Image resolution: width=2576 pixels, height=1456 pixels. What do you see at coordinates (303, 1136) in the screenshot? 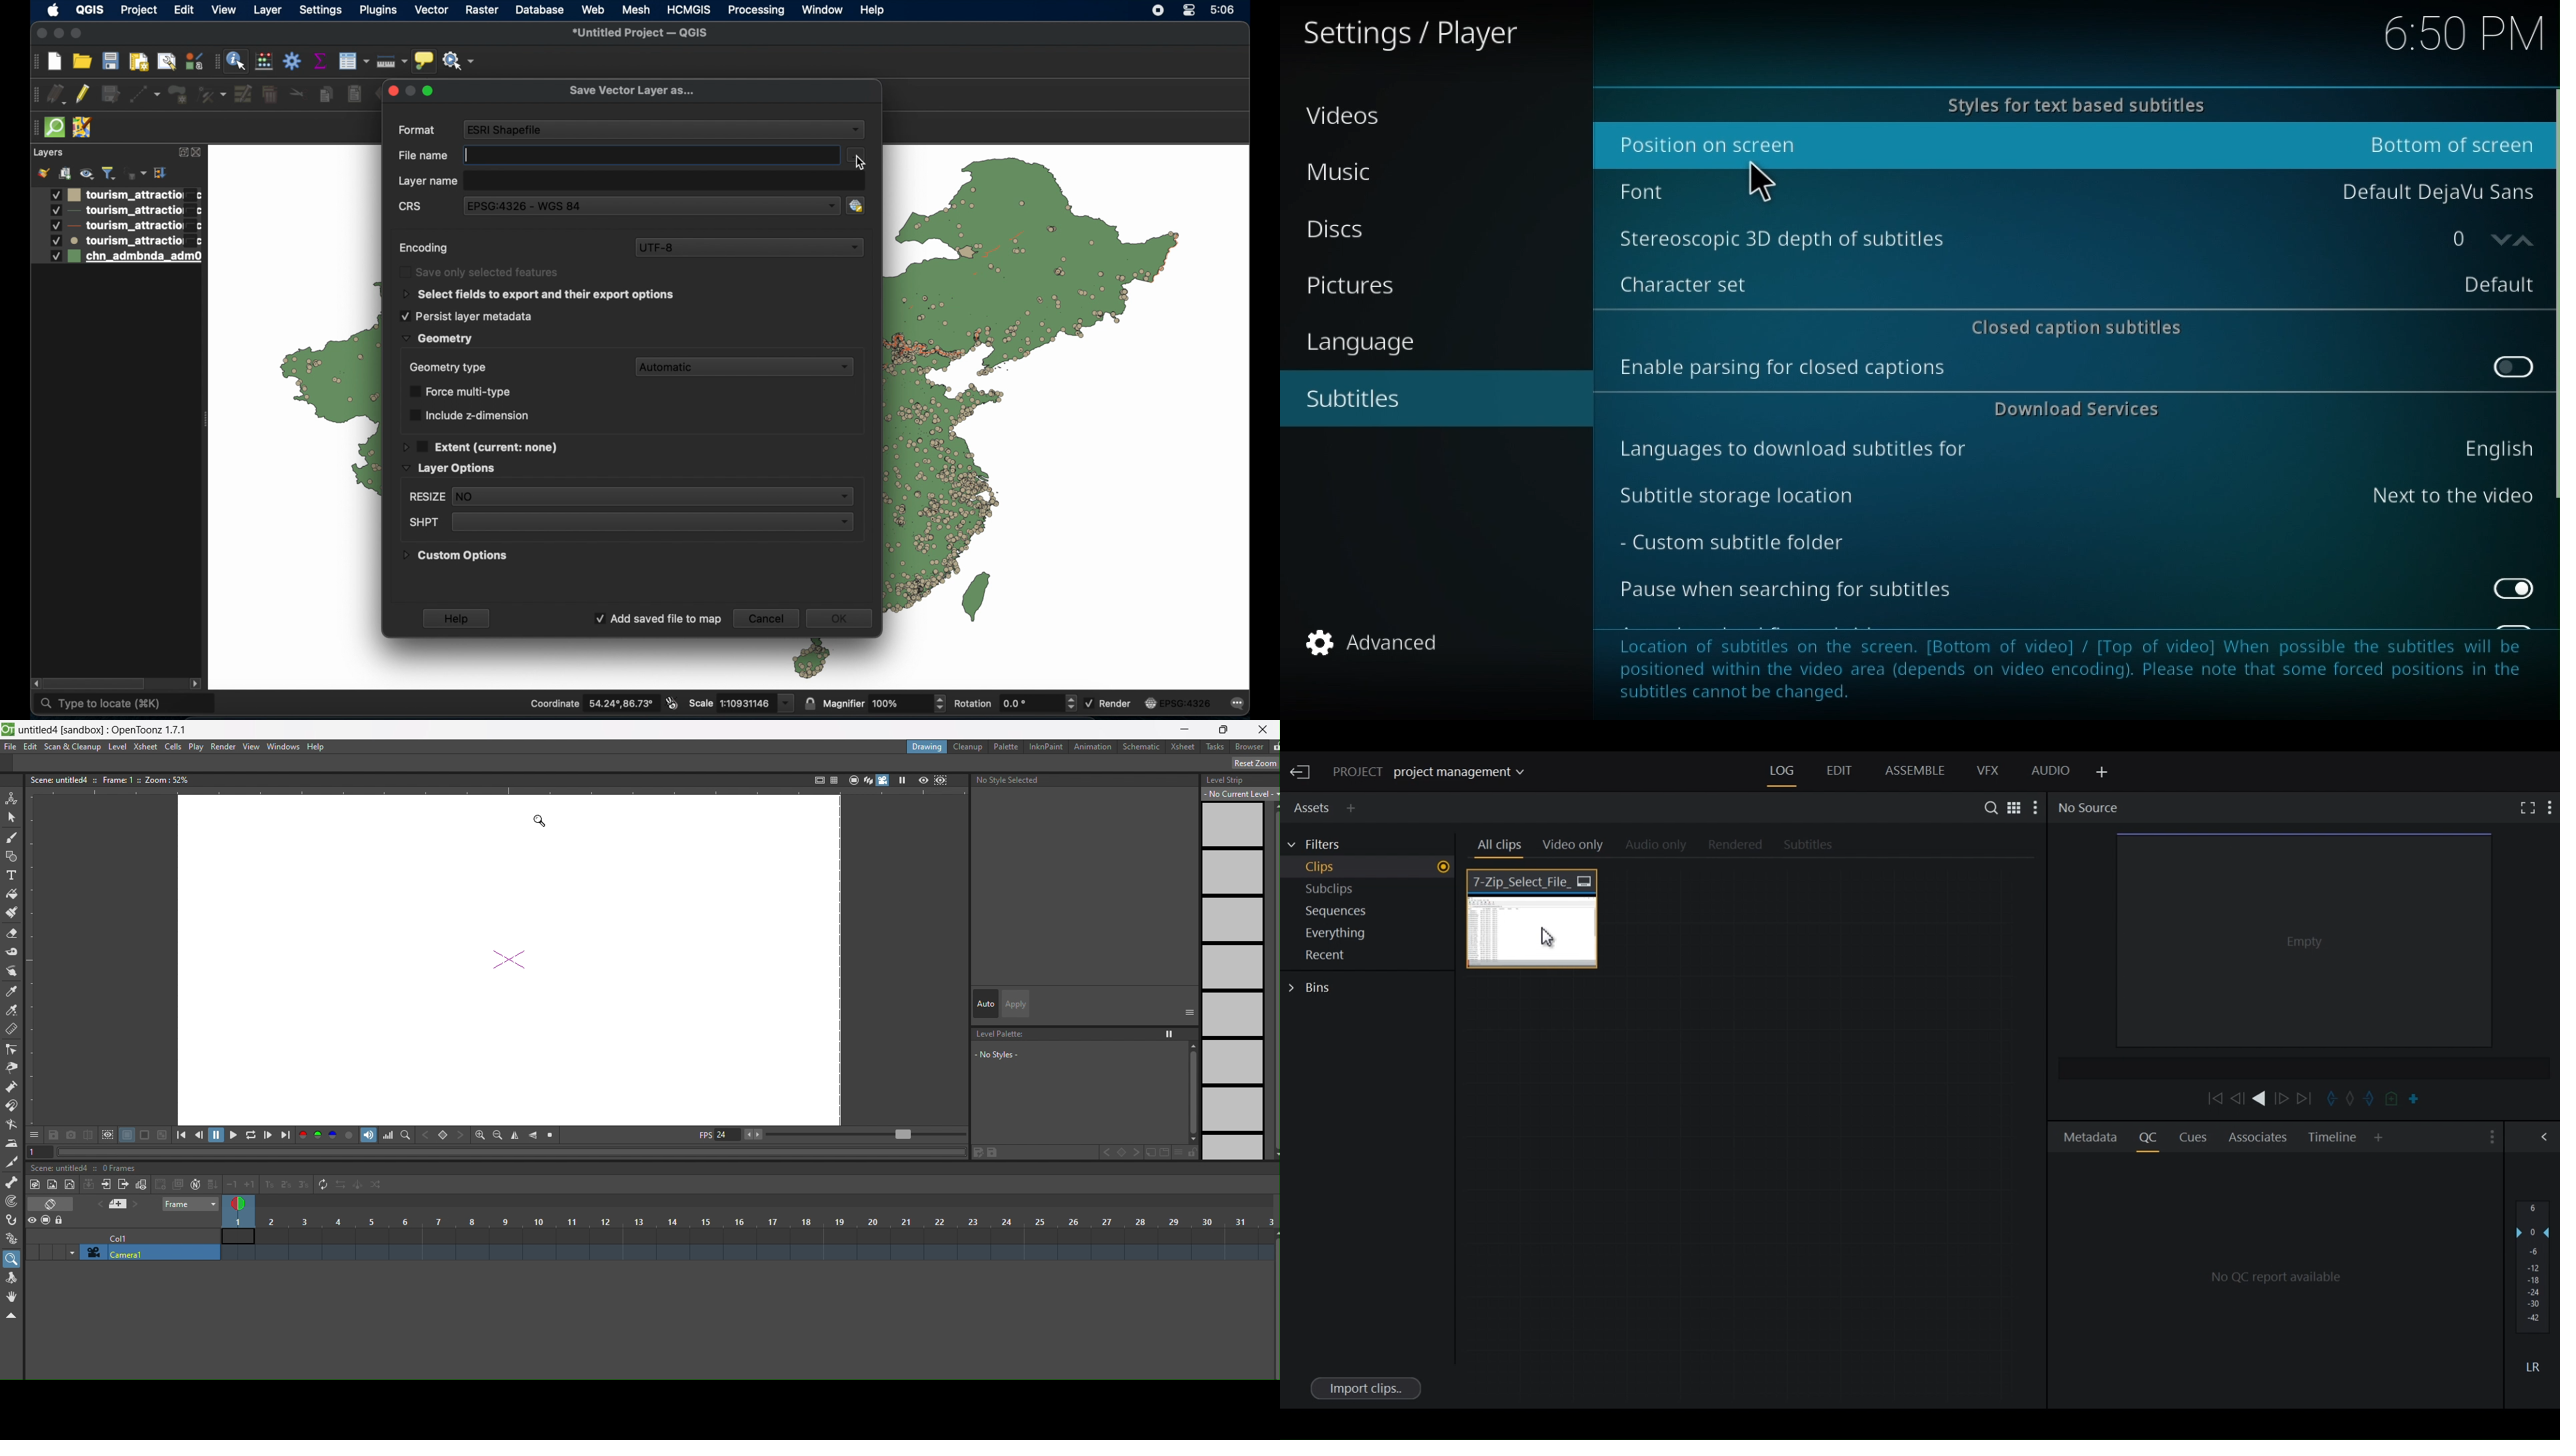
I see `red` at bounding box center [303, 1136].